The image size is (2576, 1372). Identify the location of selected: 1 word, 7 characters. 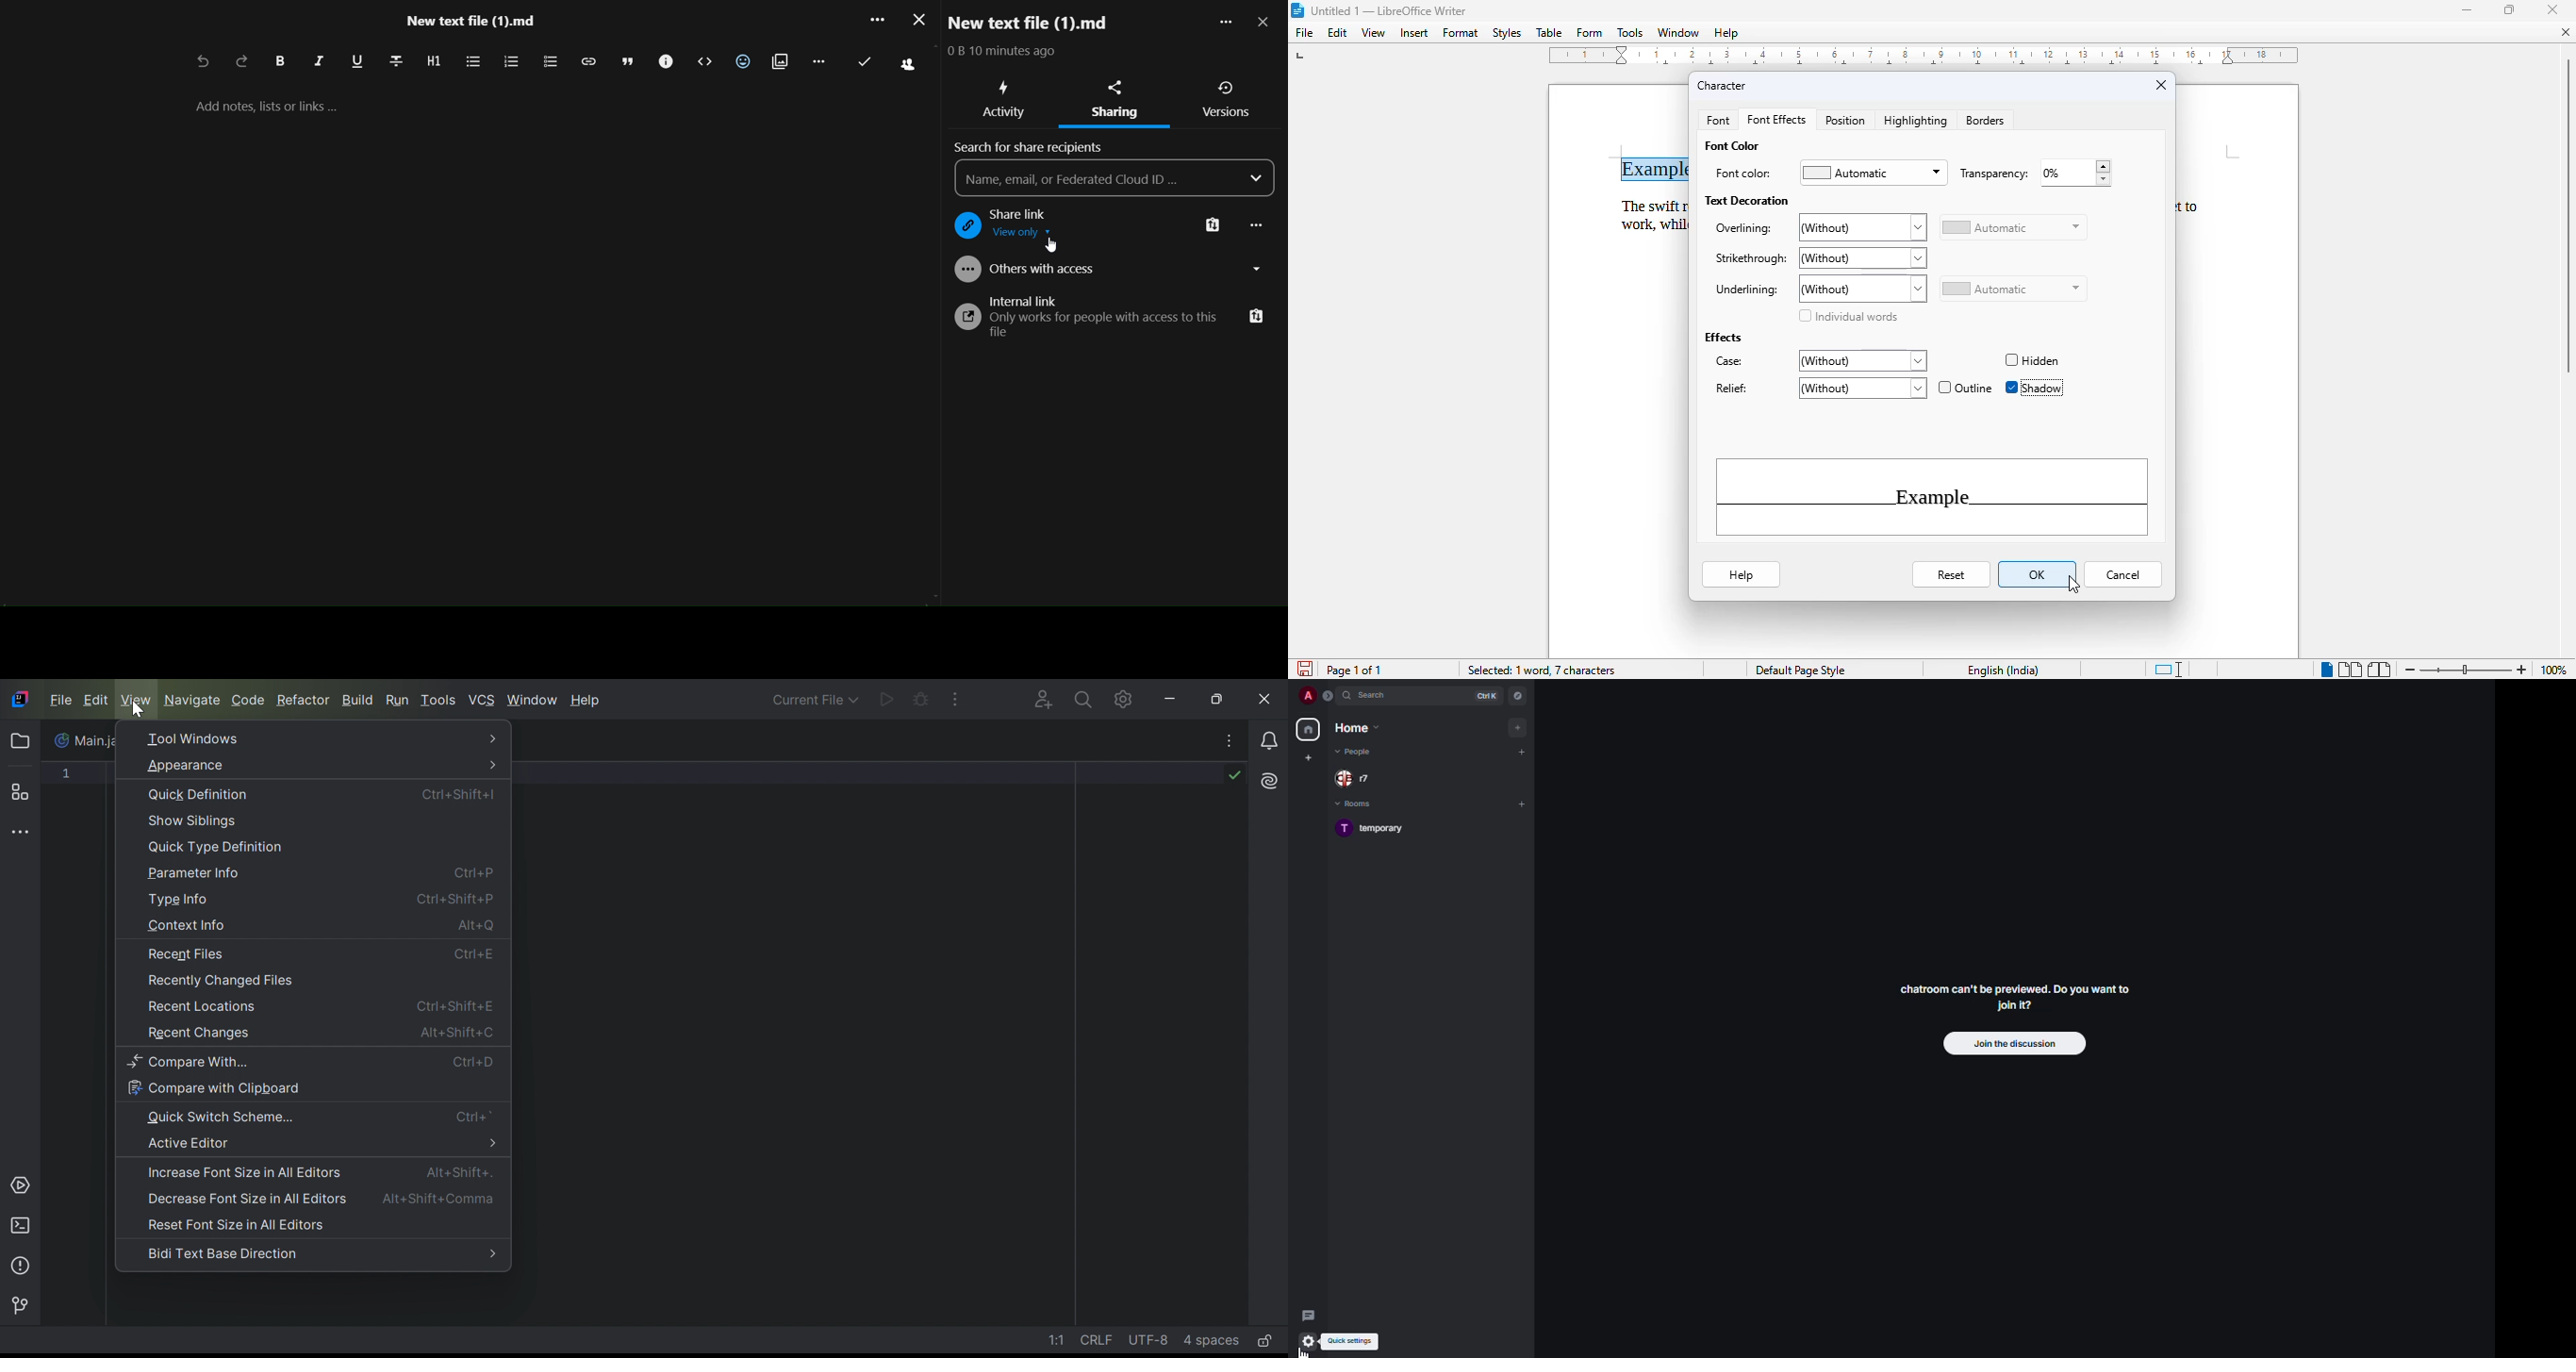
(1544, 671).